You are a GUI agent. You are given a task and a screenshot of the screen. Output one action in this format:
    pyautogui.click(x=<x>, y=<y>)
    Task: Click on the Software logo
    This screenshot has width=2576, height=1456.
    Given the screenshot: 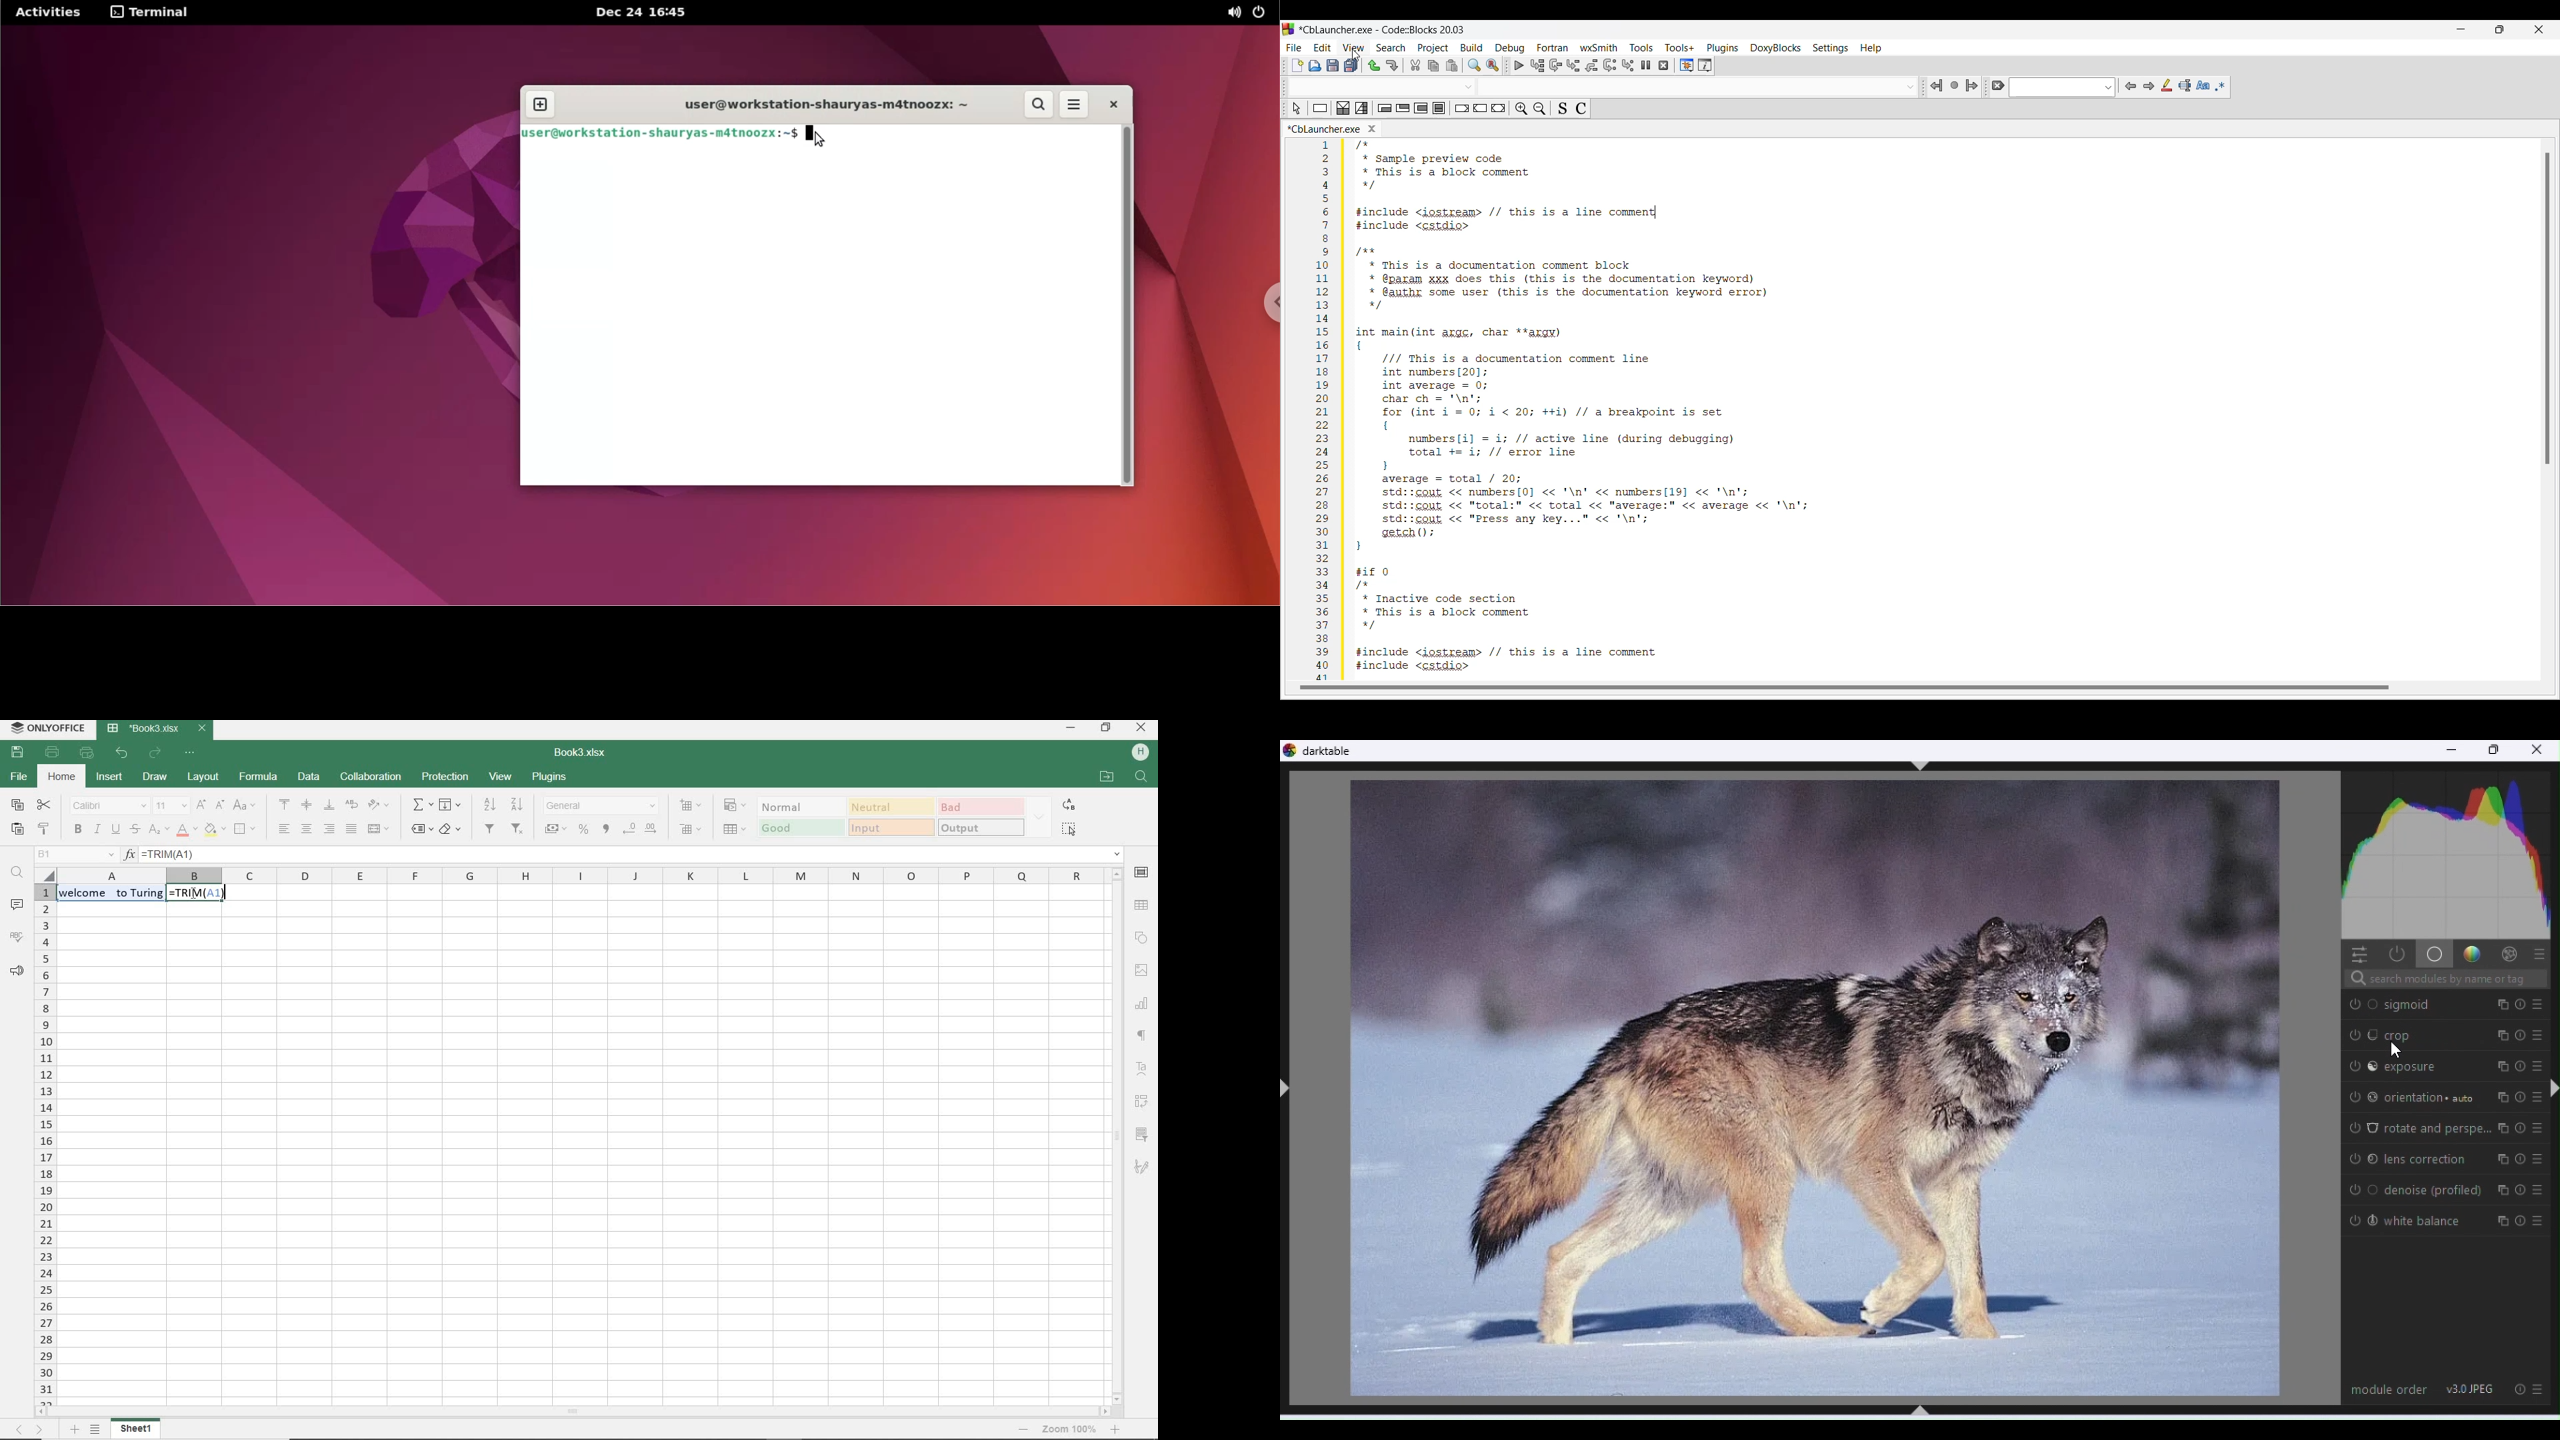 What is the action you would take?
    pyautogui.click(x=1289, y=29)
    